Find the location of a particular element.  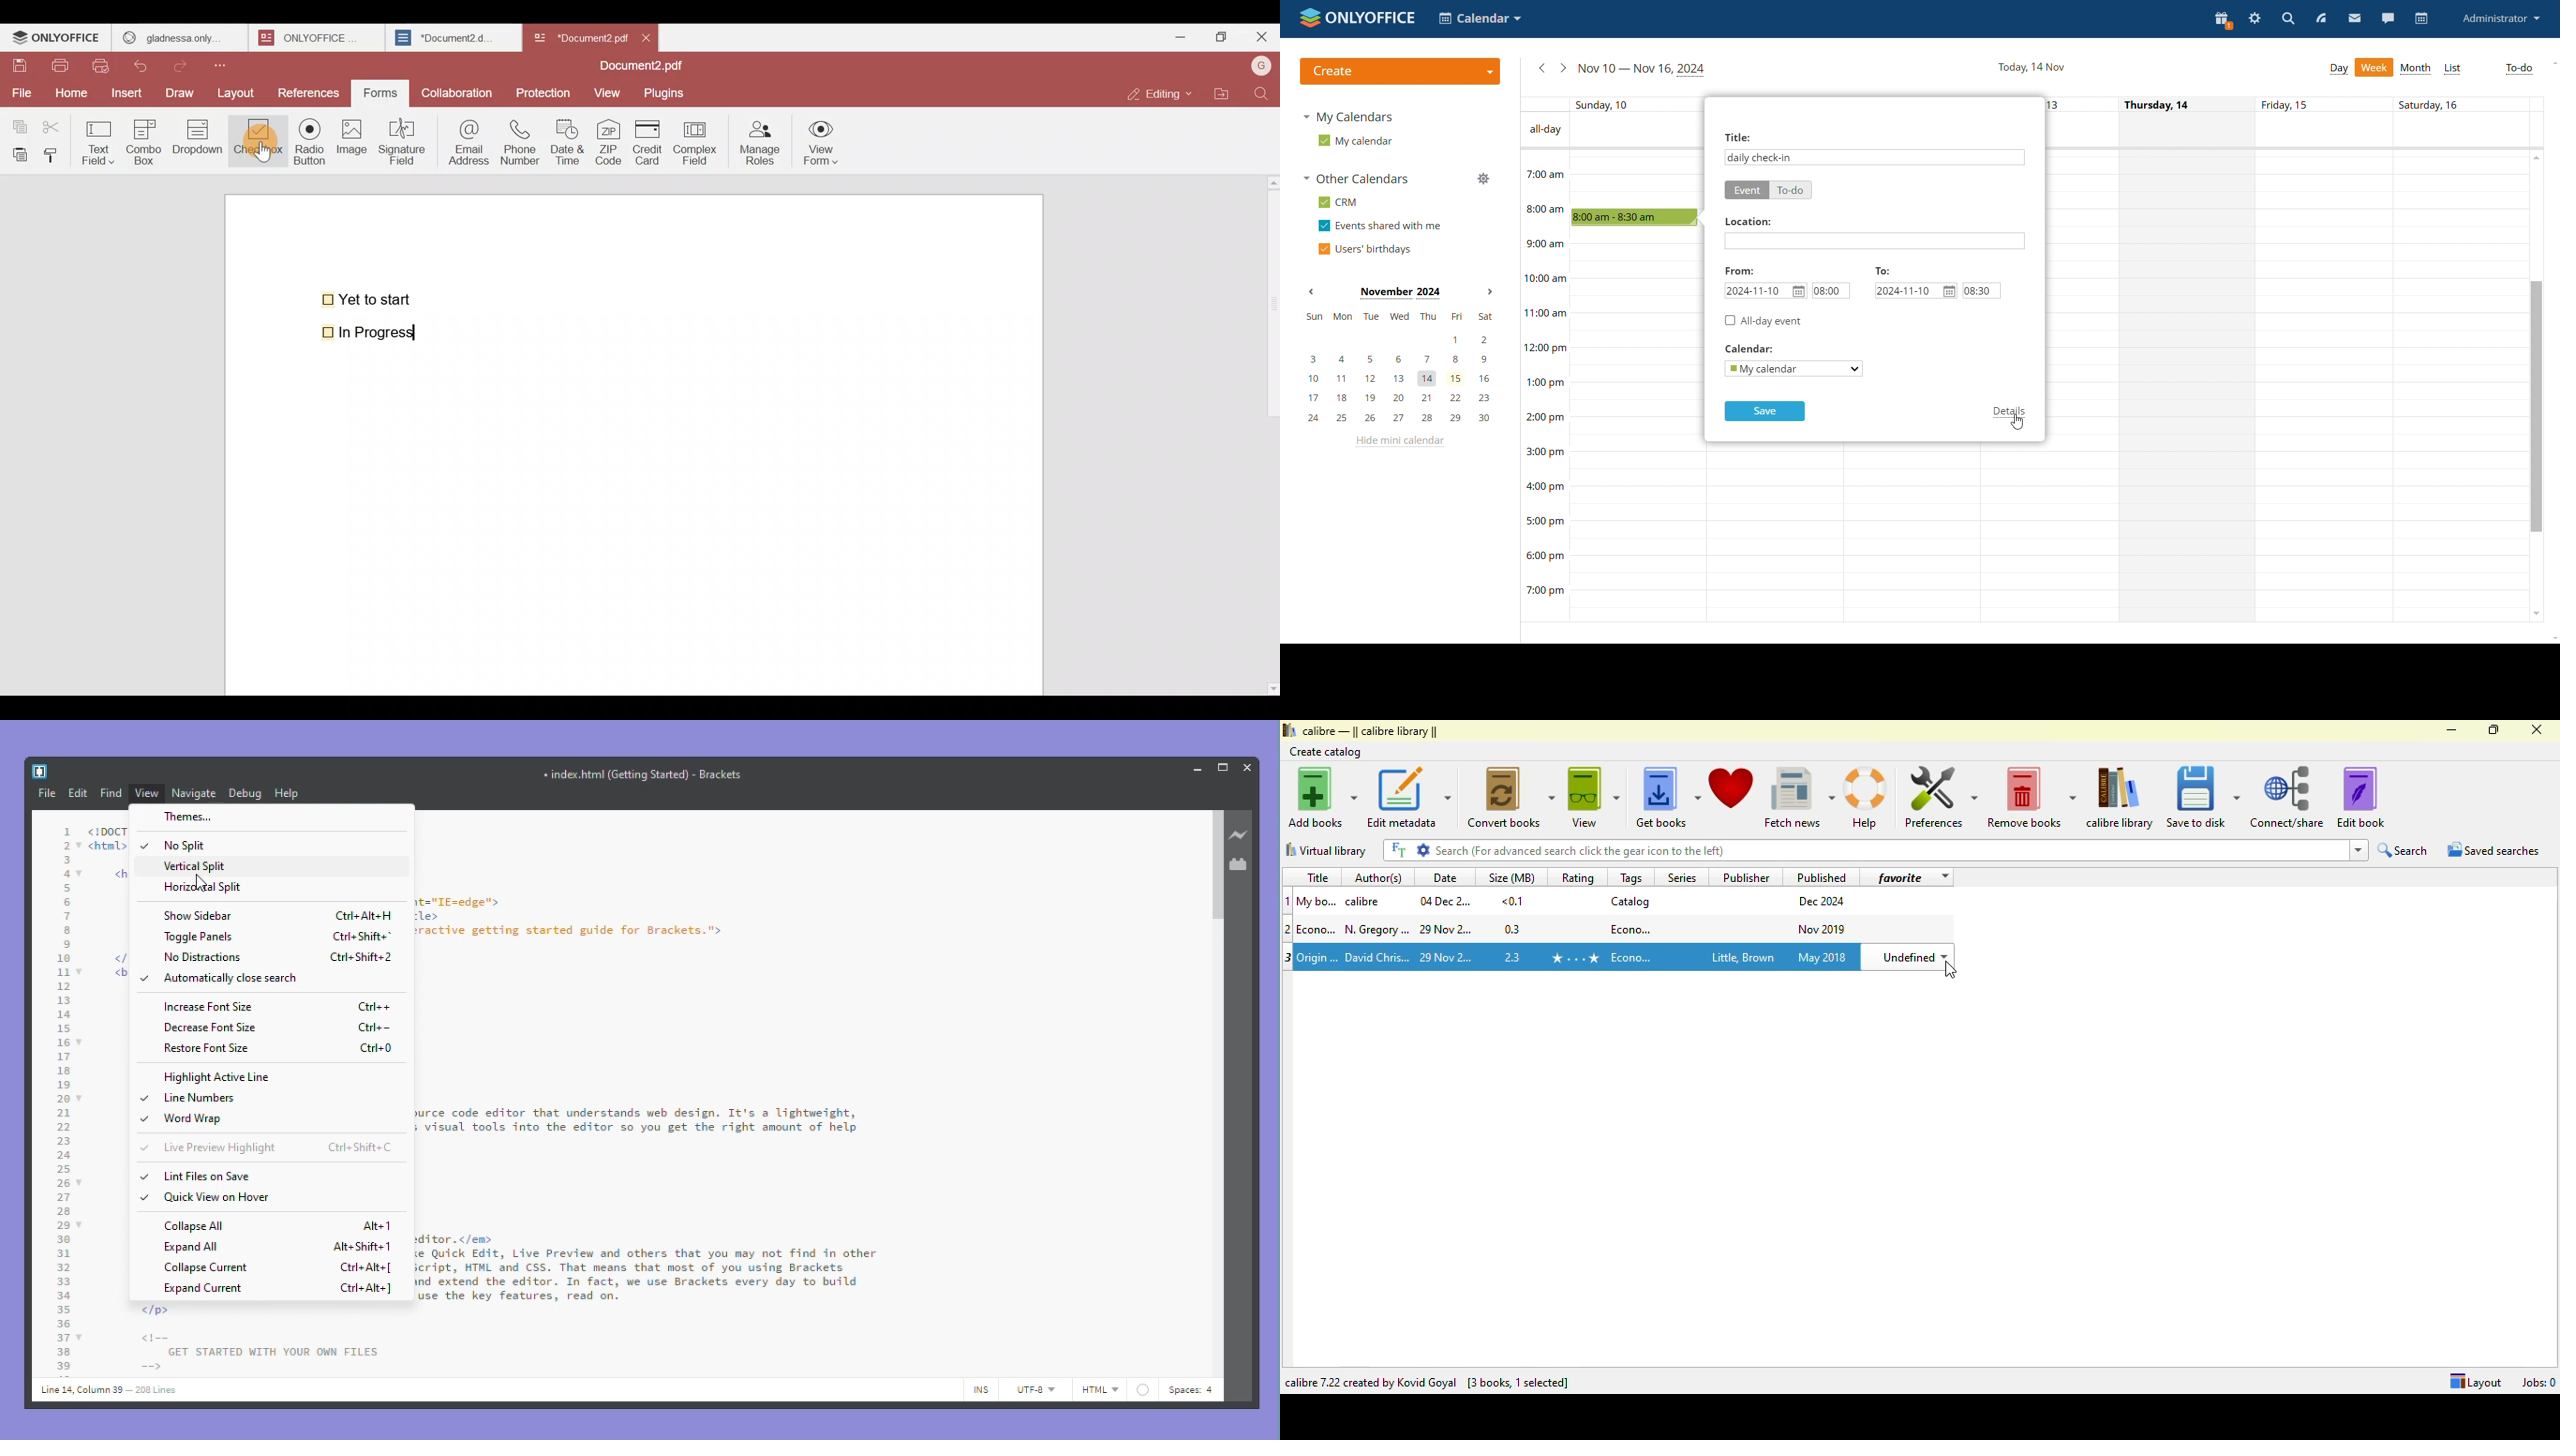

16 is located at coordinates (64, 1042).